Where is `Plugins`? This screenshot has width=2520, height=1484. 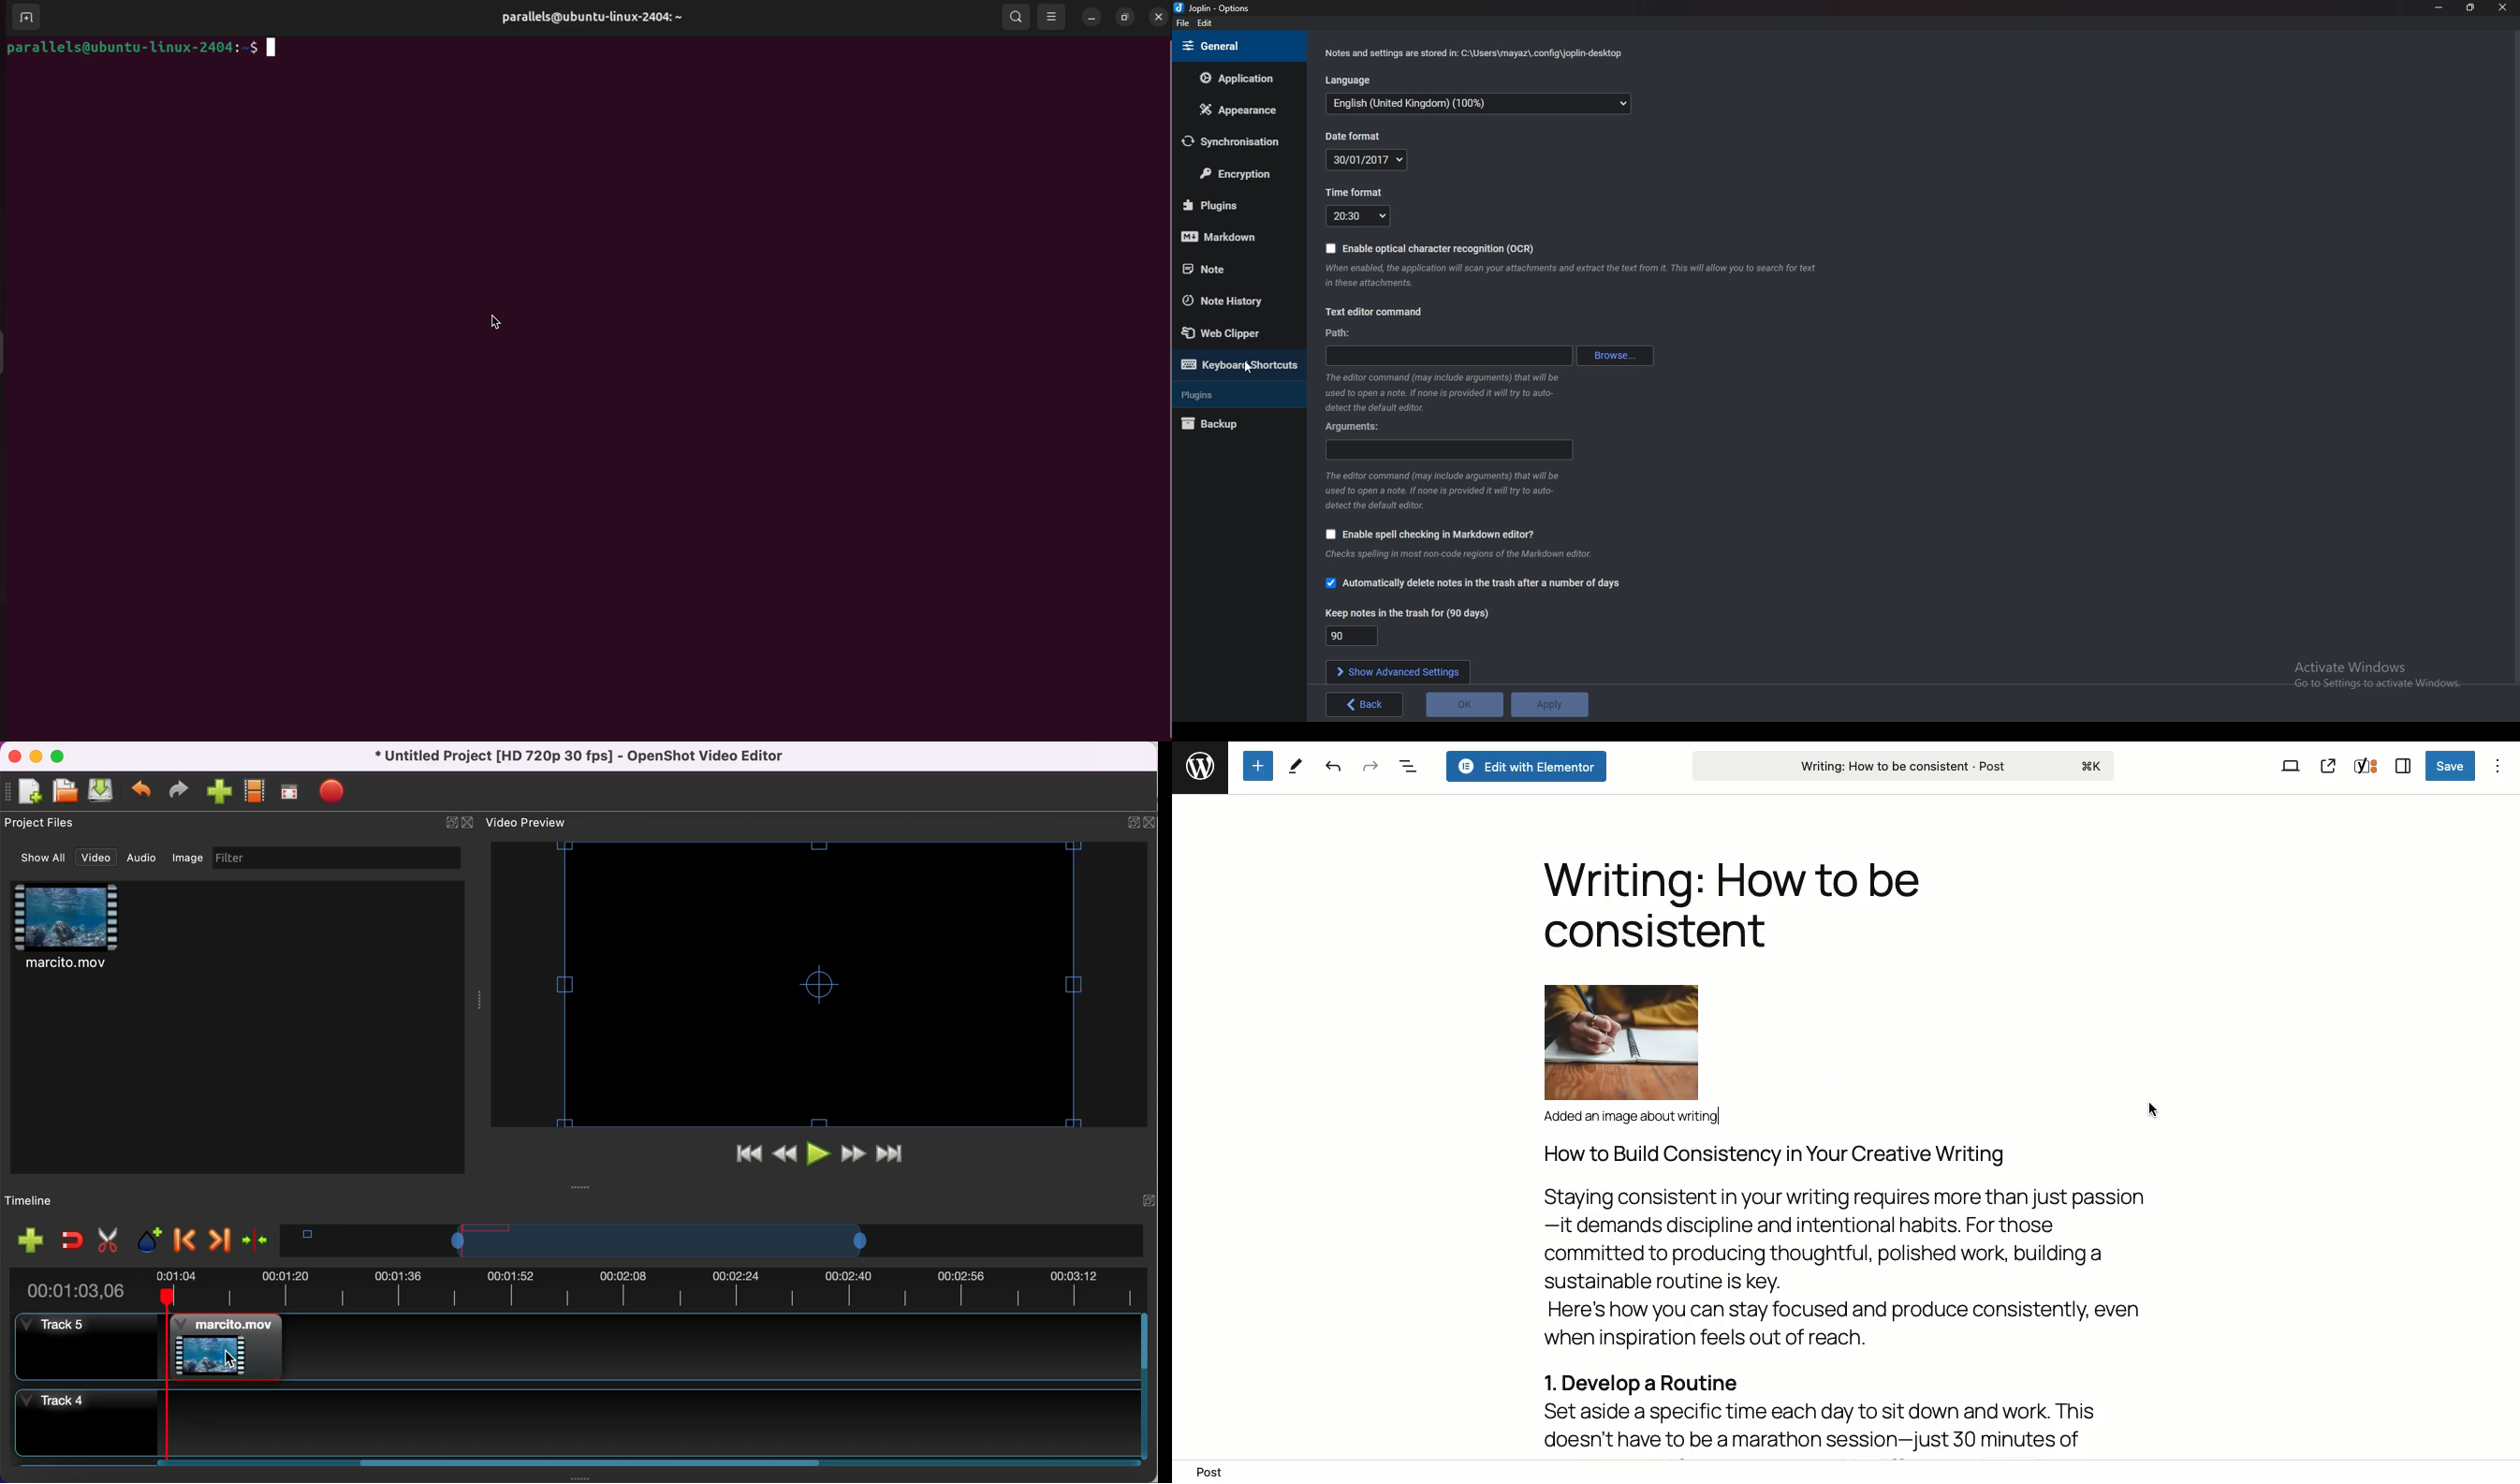 Plugins is located at coordinates (1230, 204).